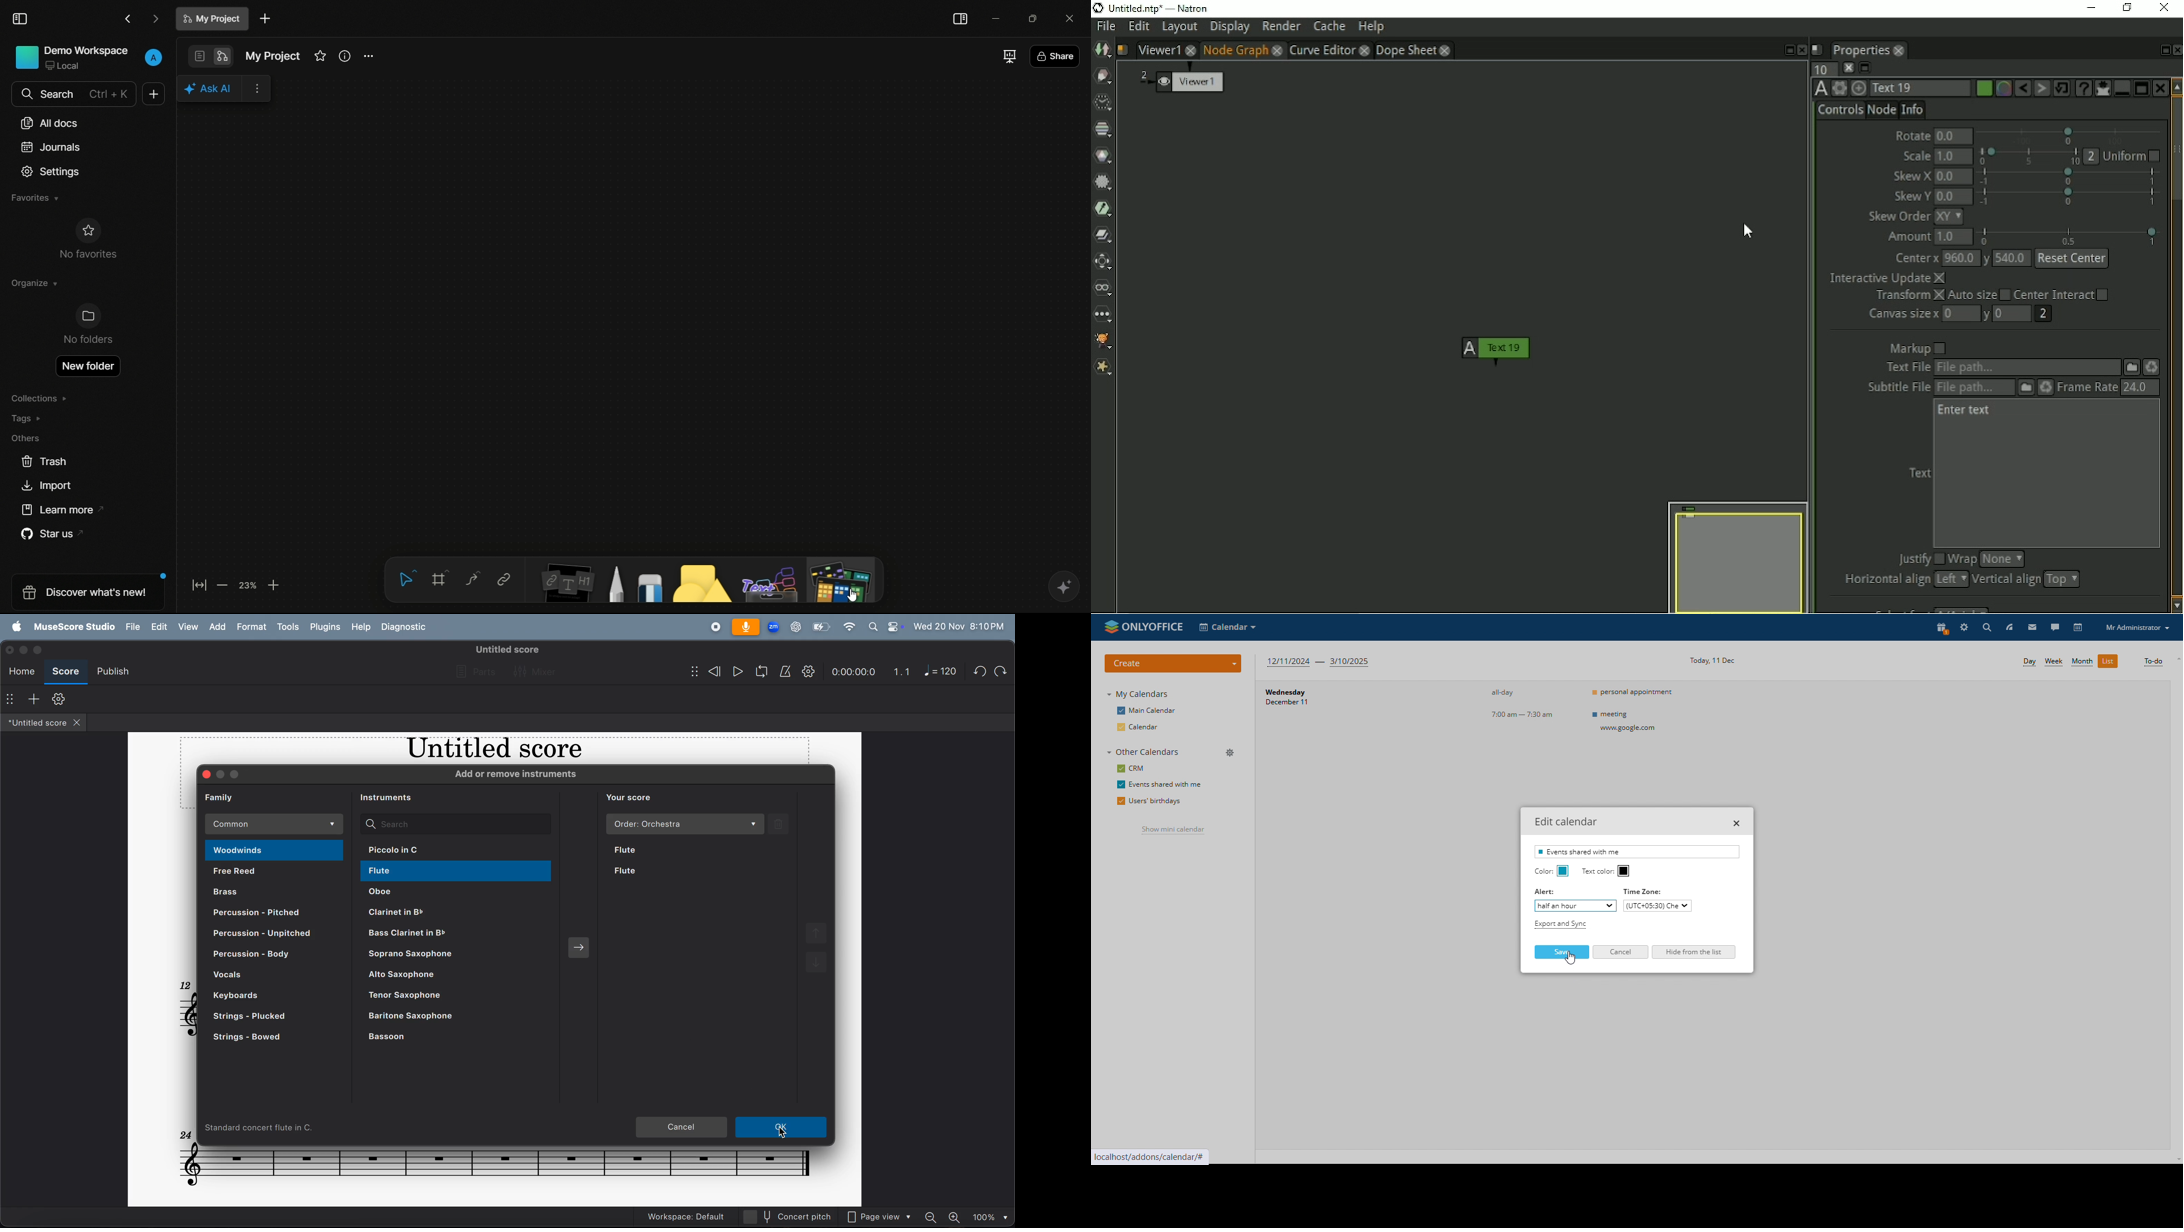 This screenshot has height=1232, width=2184. What do you see at coordinates (453, 975) in the screenshot?
I see `alto saxophone` at bounding box center [453, 975].